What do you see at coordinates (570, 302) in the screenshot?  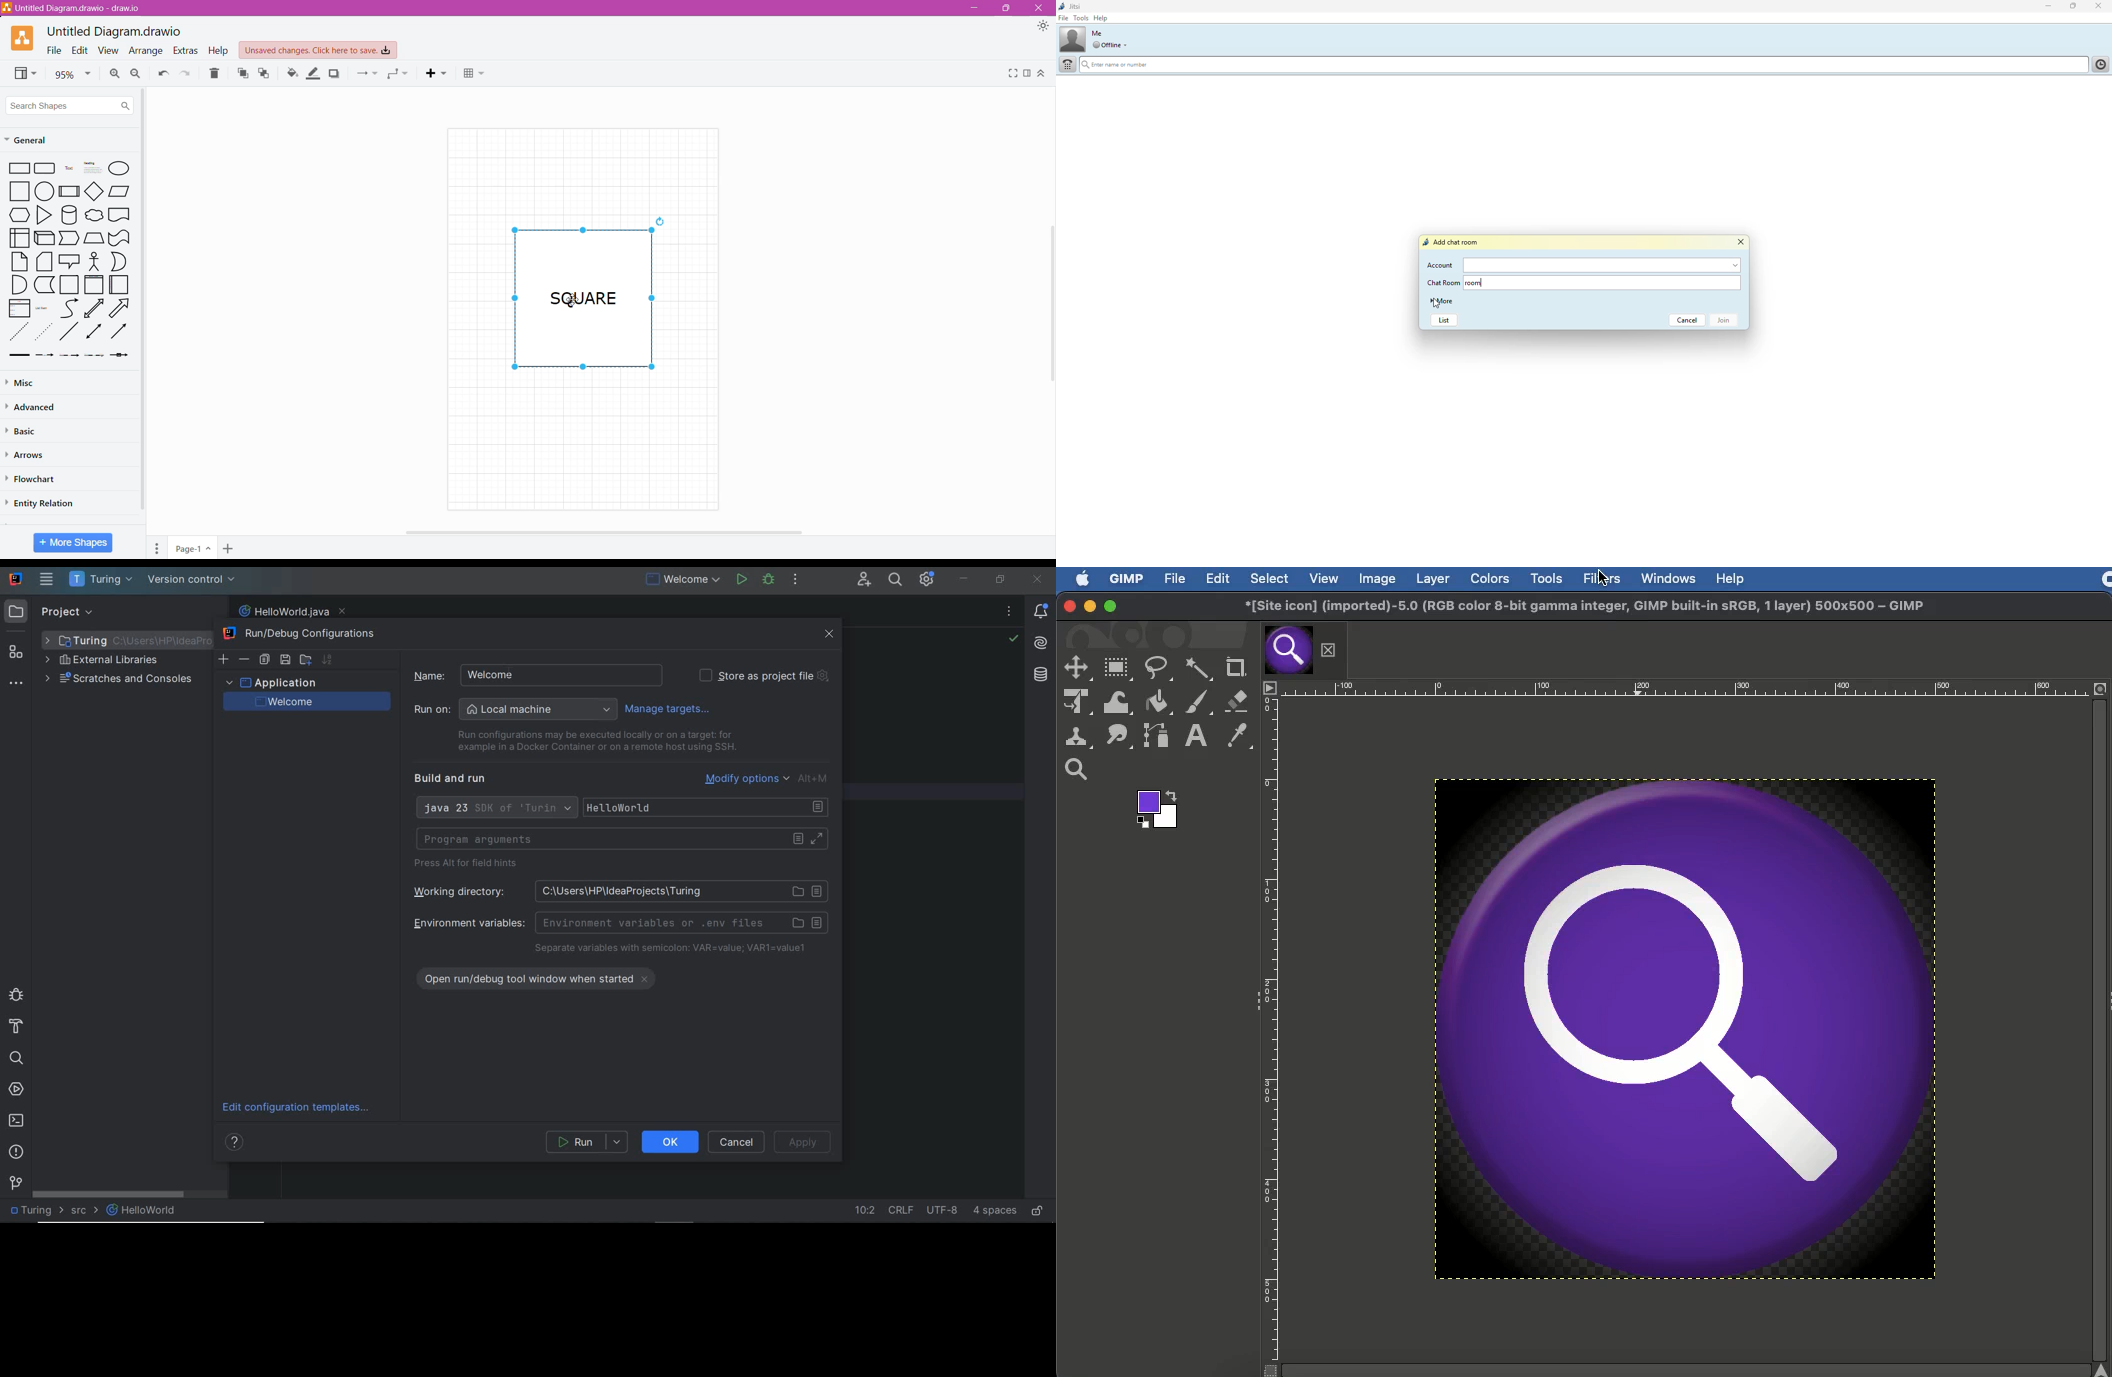 I see `Cursor on shape` at bounding box center [570, 302].